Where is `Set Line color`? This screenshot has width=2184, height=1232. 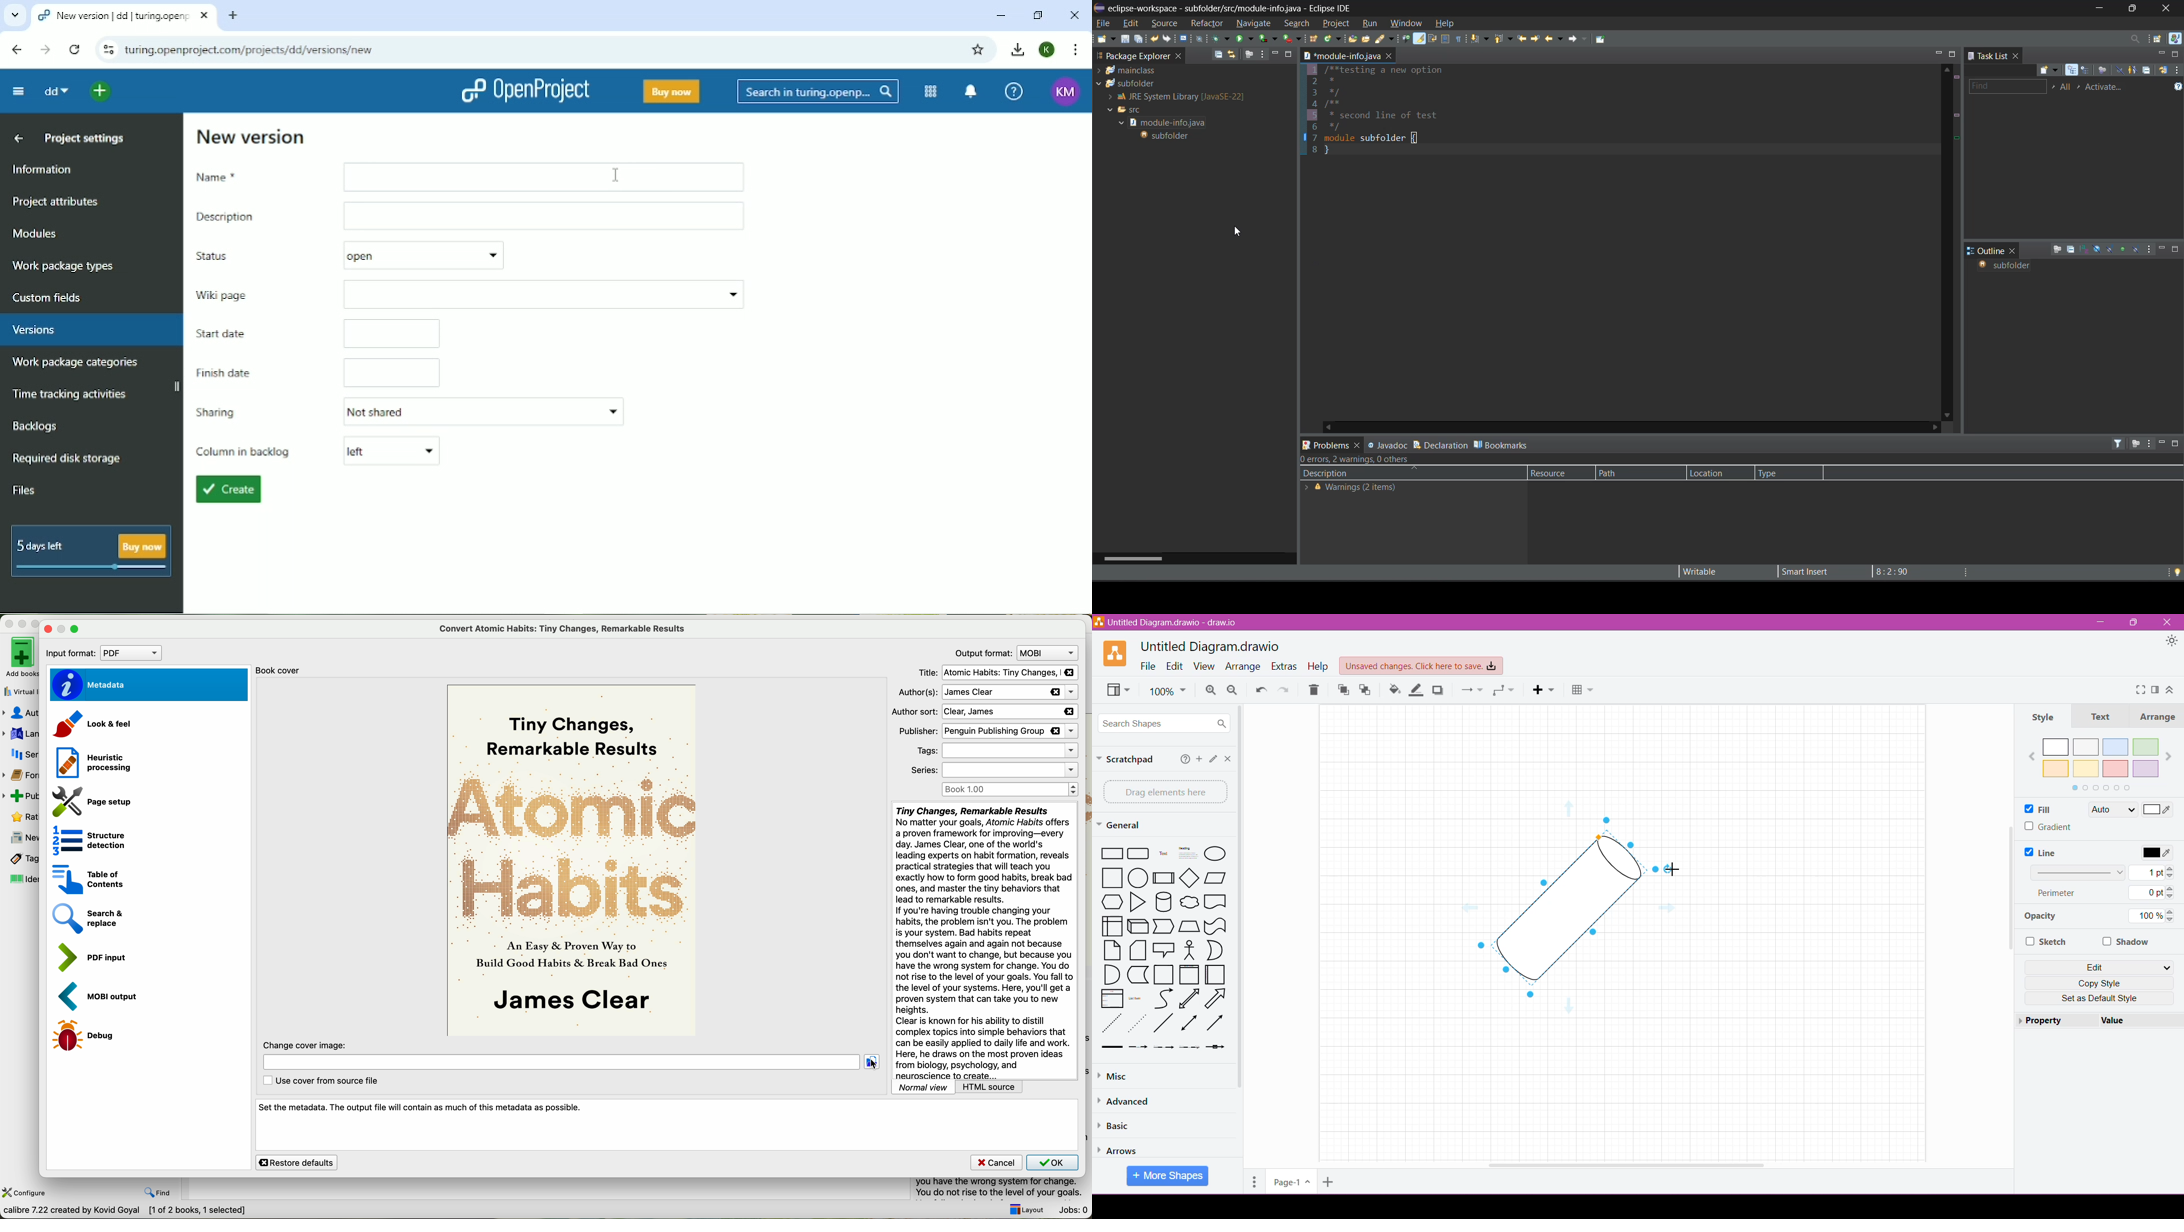
Set Line color is located at coordinates (2156, 852).